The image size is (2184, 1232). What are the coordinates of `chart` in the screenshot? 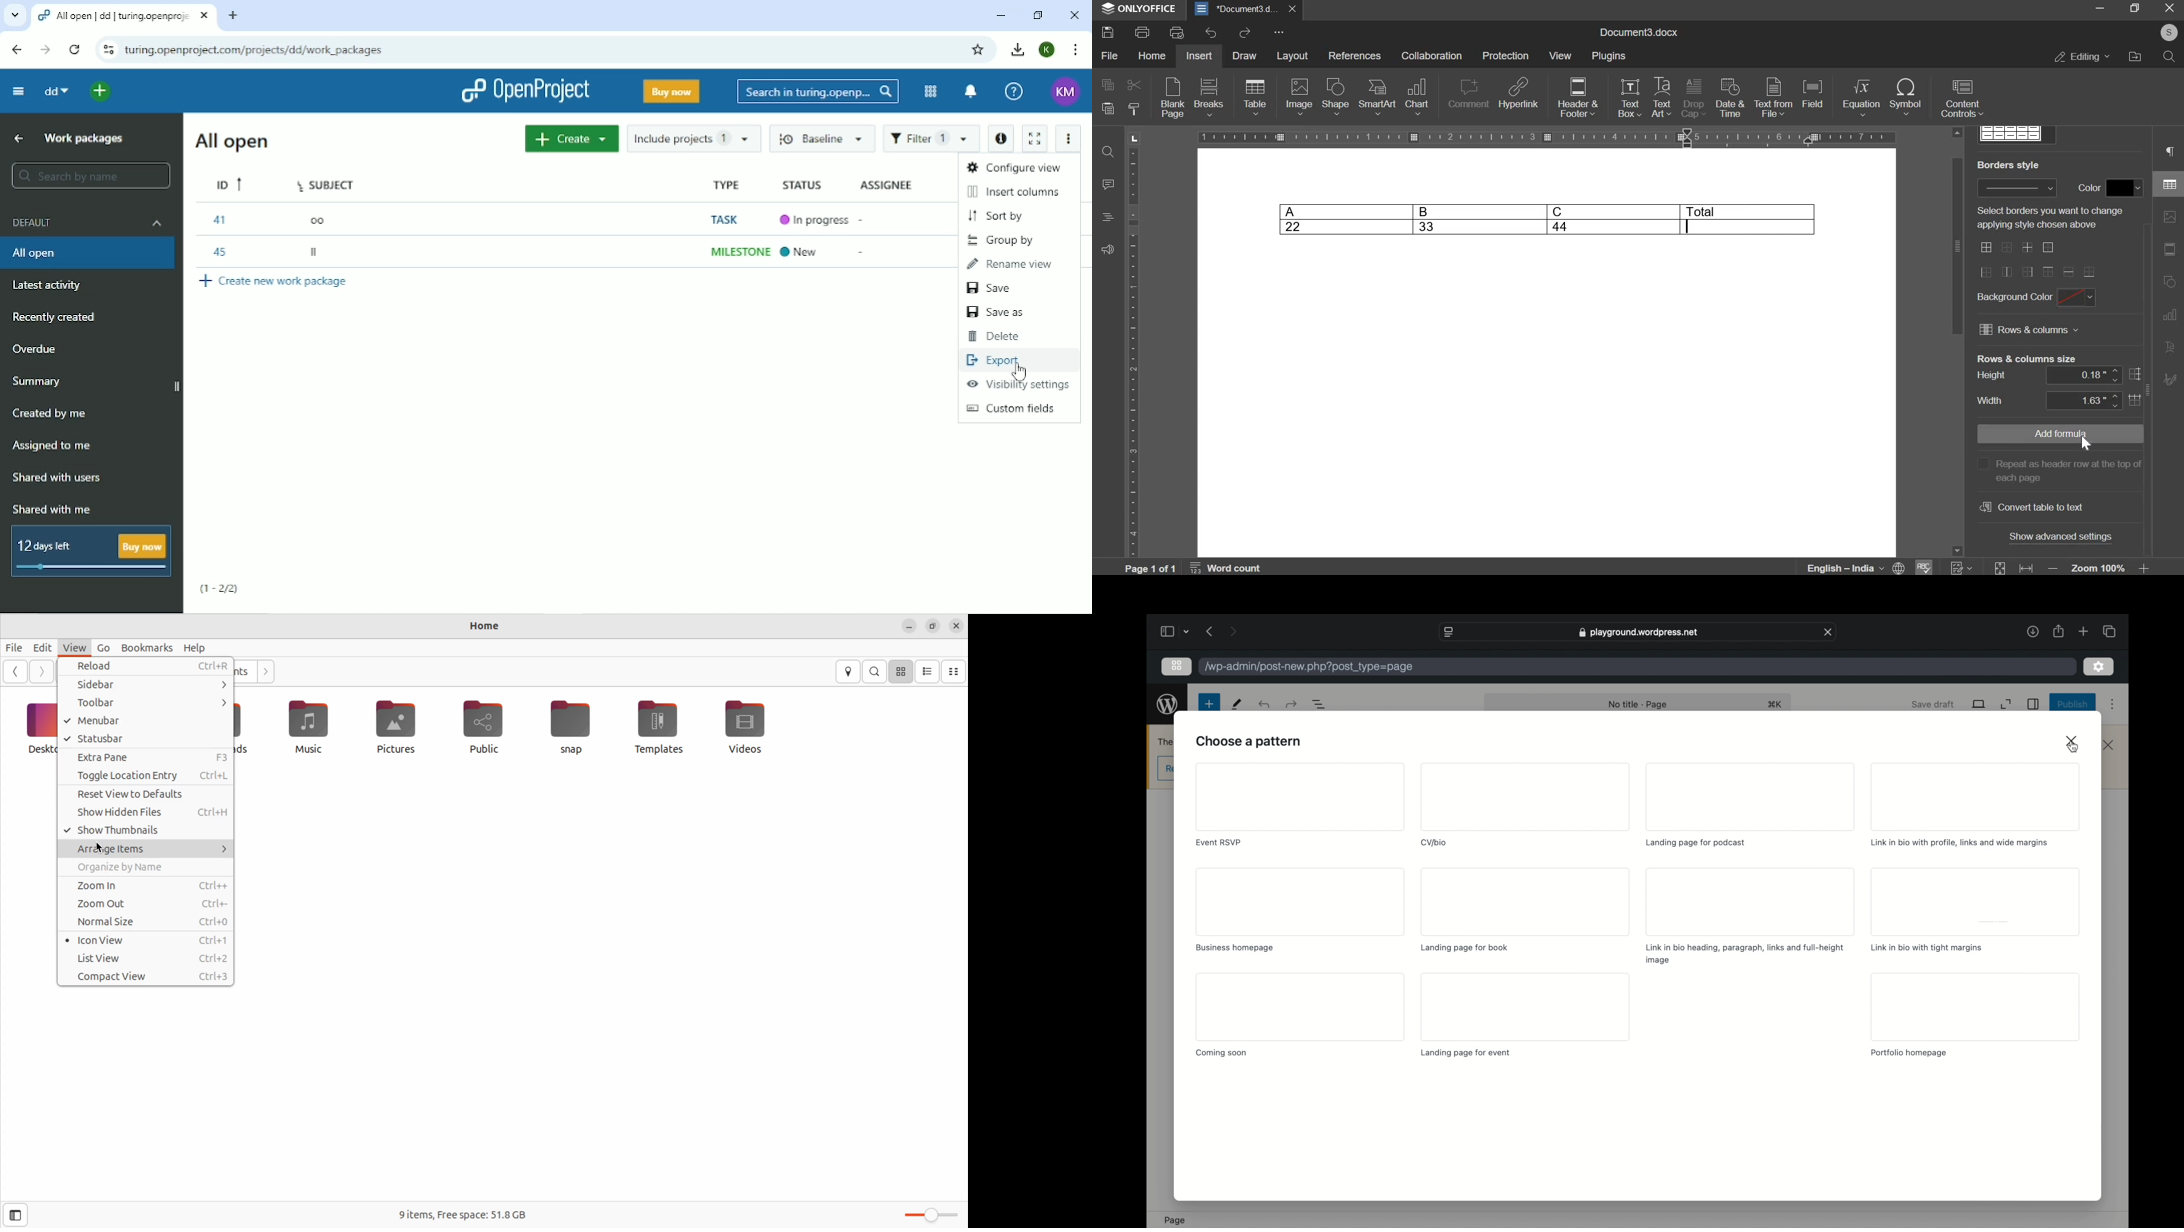 It's located at (1418, 95).